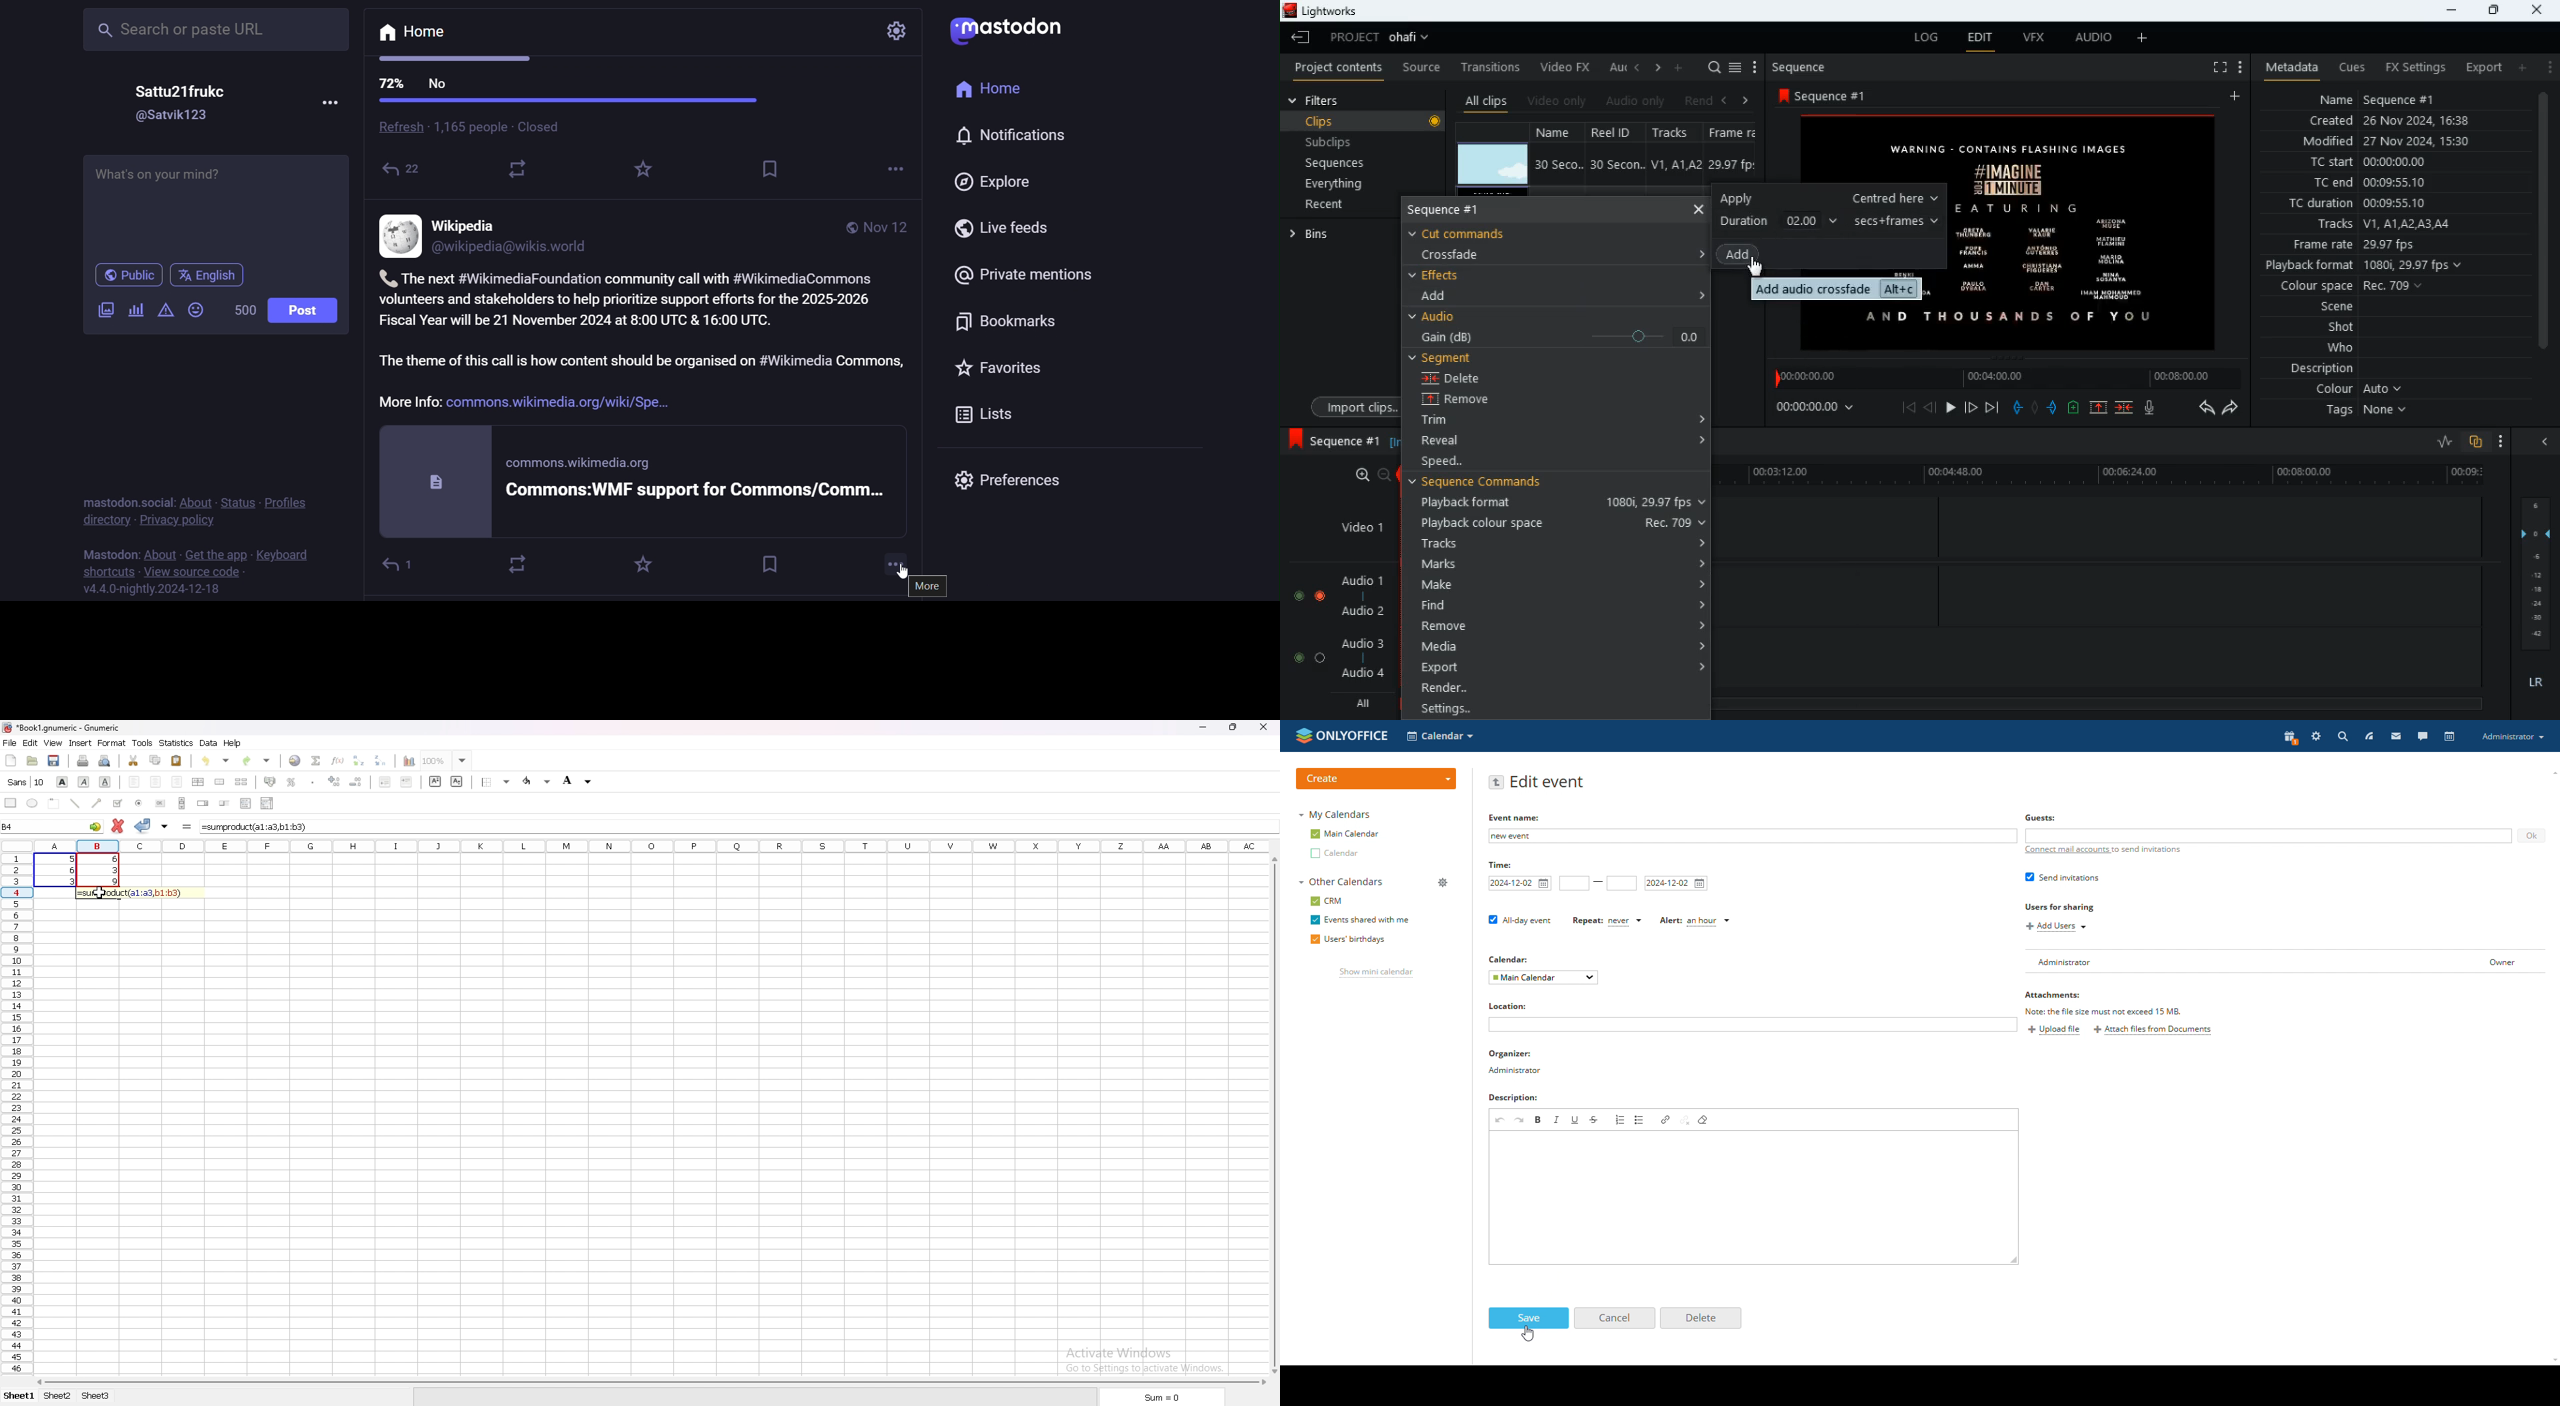 Image resolution: width=2576 pixels, height=1428 pixels. I want to click on sum, so click(1159, 1397).